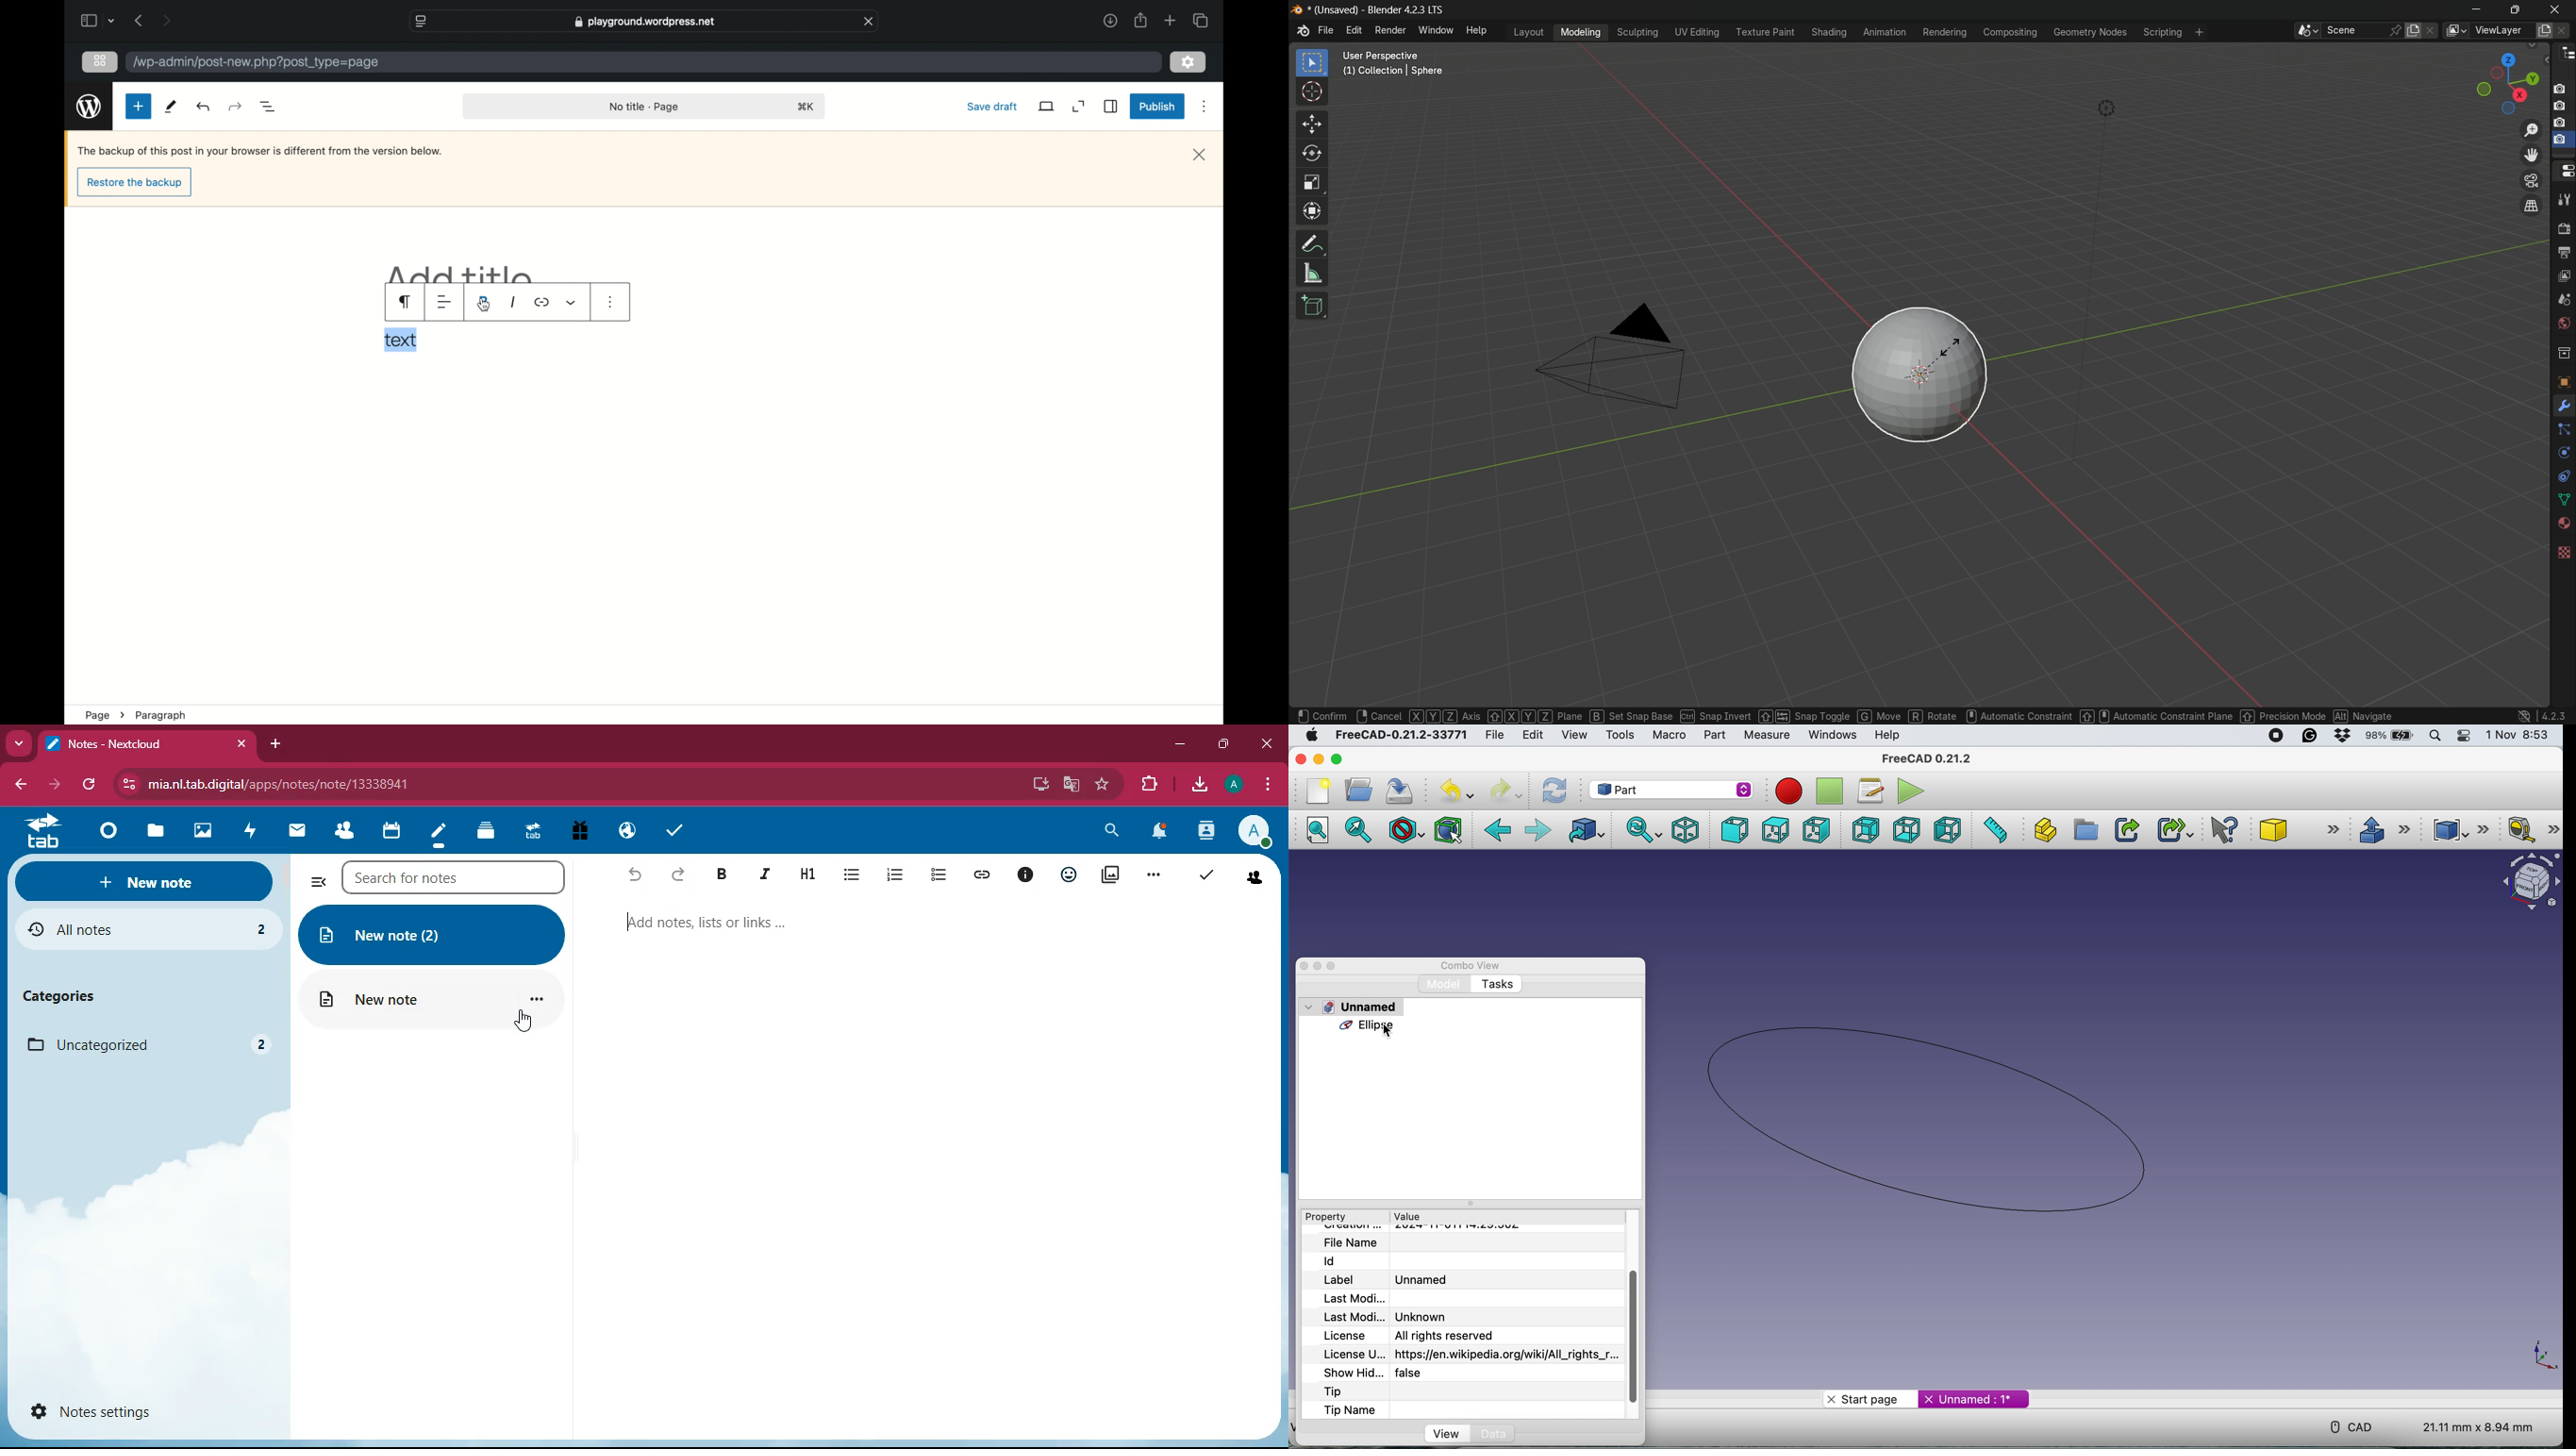  What do you see at coordinates (1255, 830) in the screenshot?
I see `profile` at bounding box center [1255, 830].